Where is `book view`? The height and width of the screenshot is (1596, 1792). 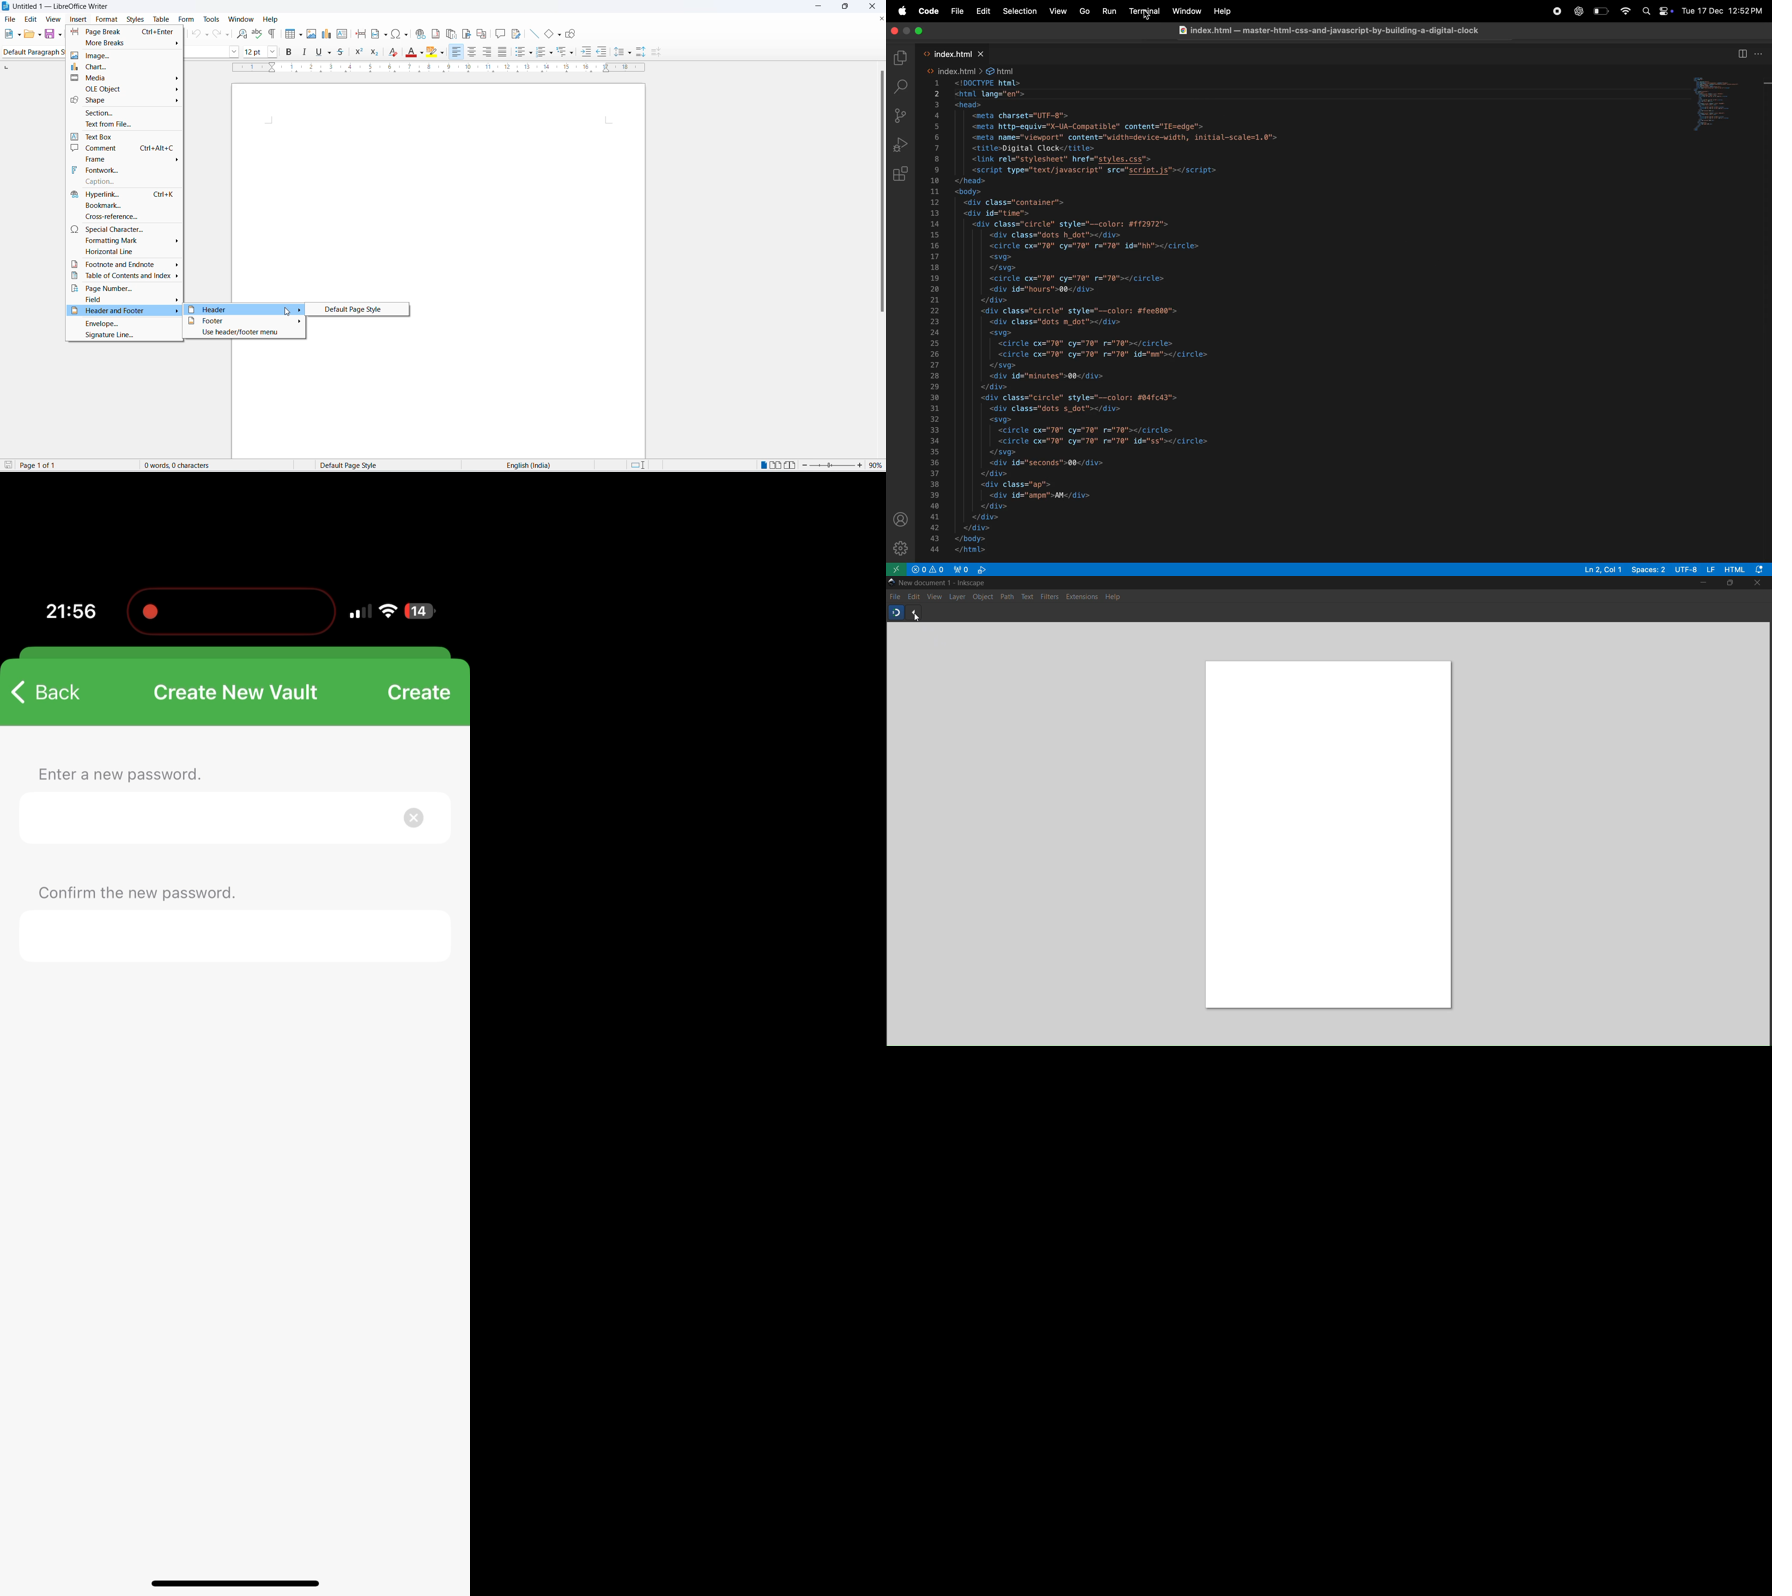
book view is located at coordinates (789, 465).